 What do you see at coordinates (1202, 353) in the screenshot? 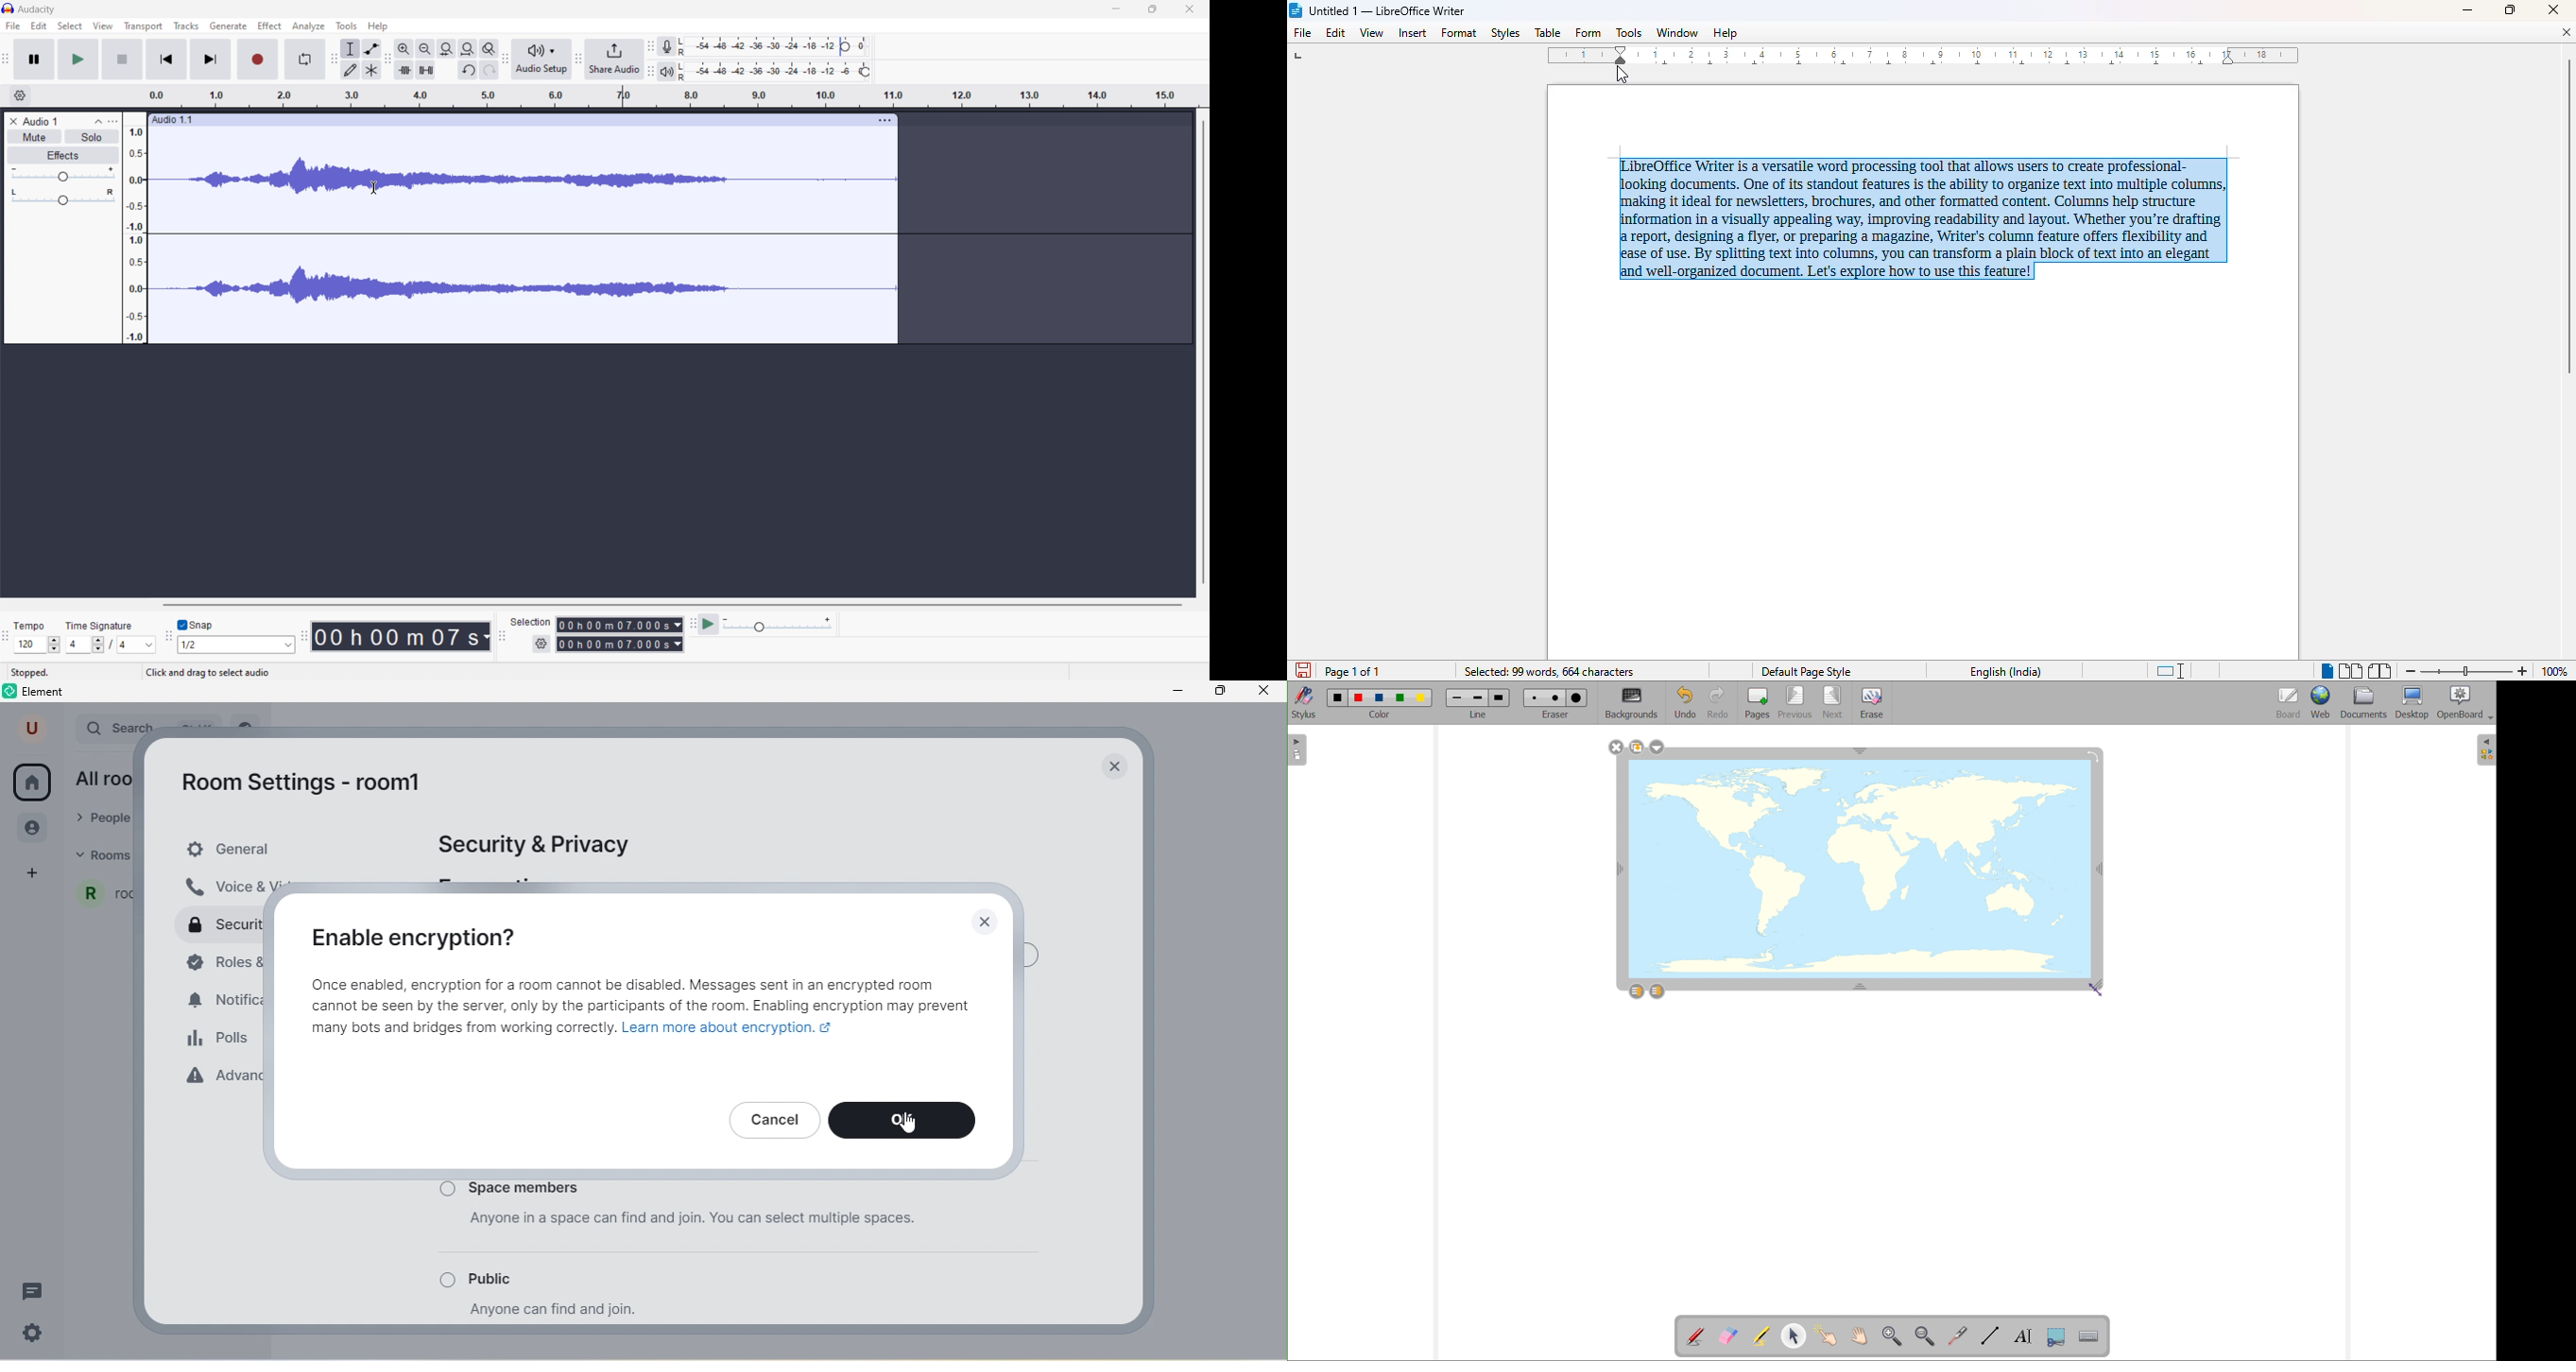
I see `vertical scrollbar` at bounding box center [1202, 353].